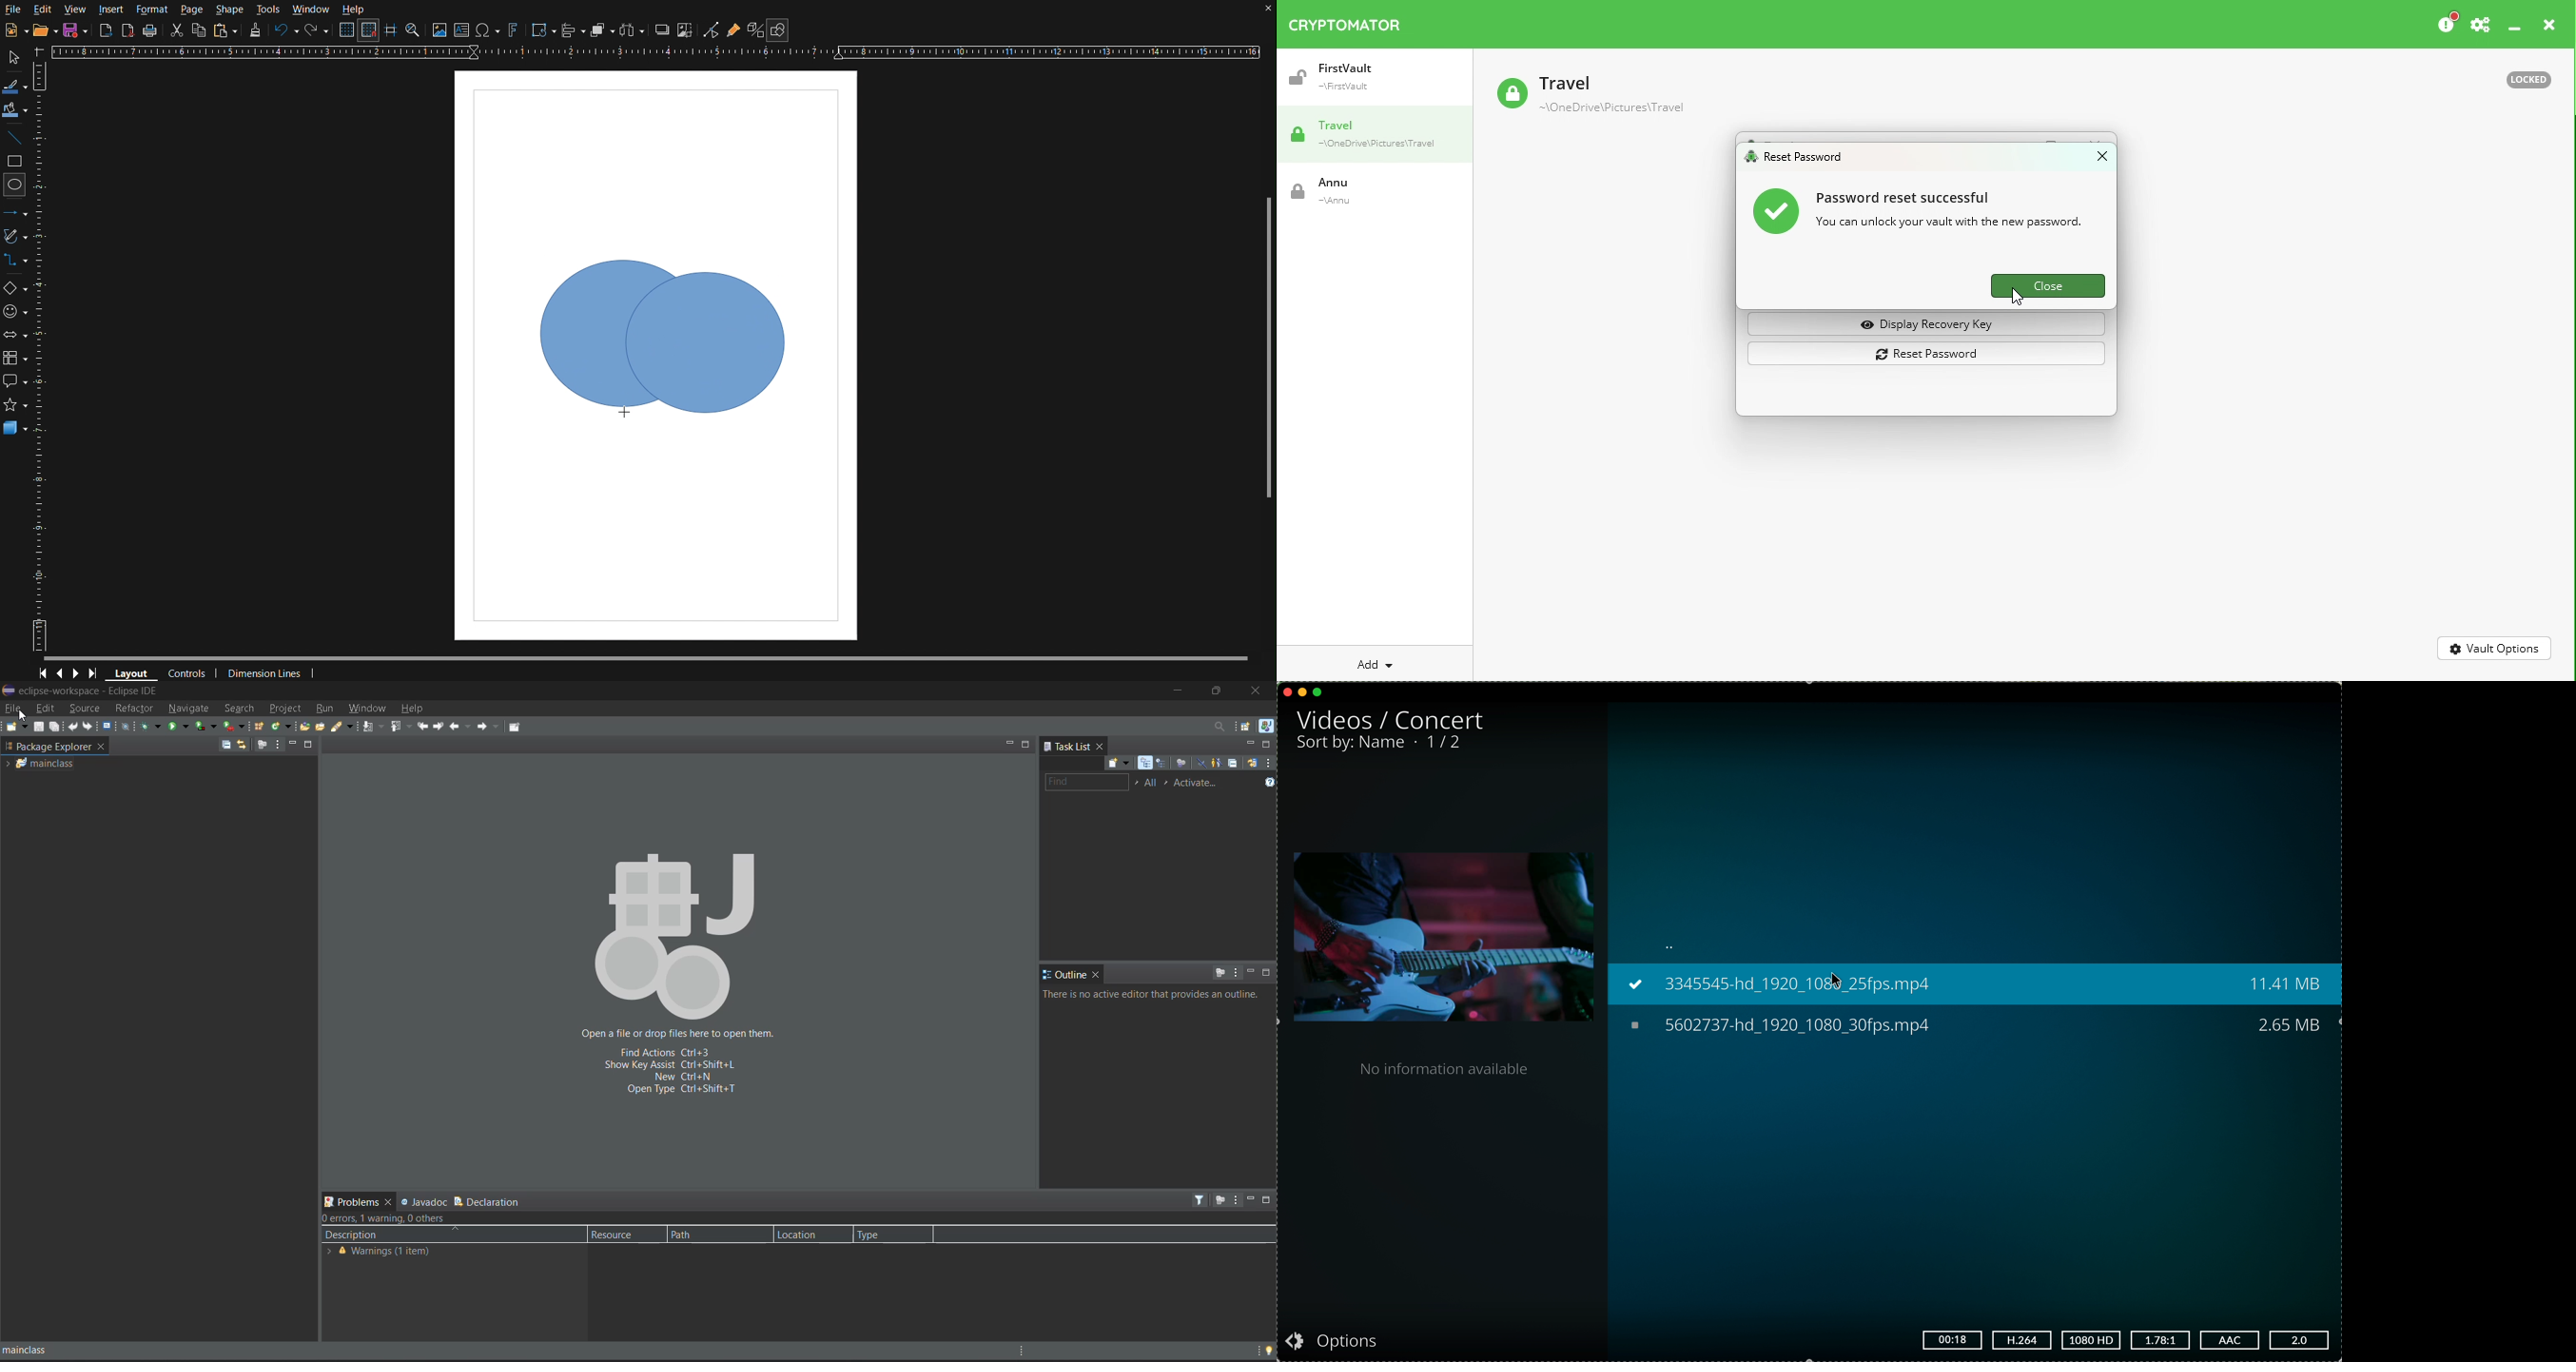  I want to click on coverage, so click(206, 725).